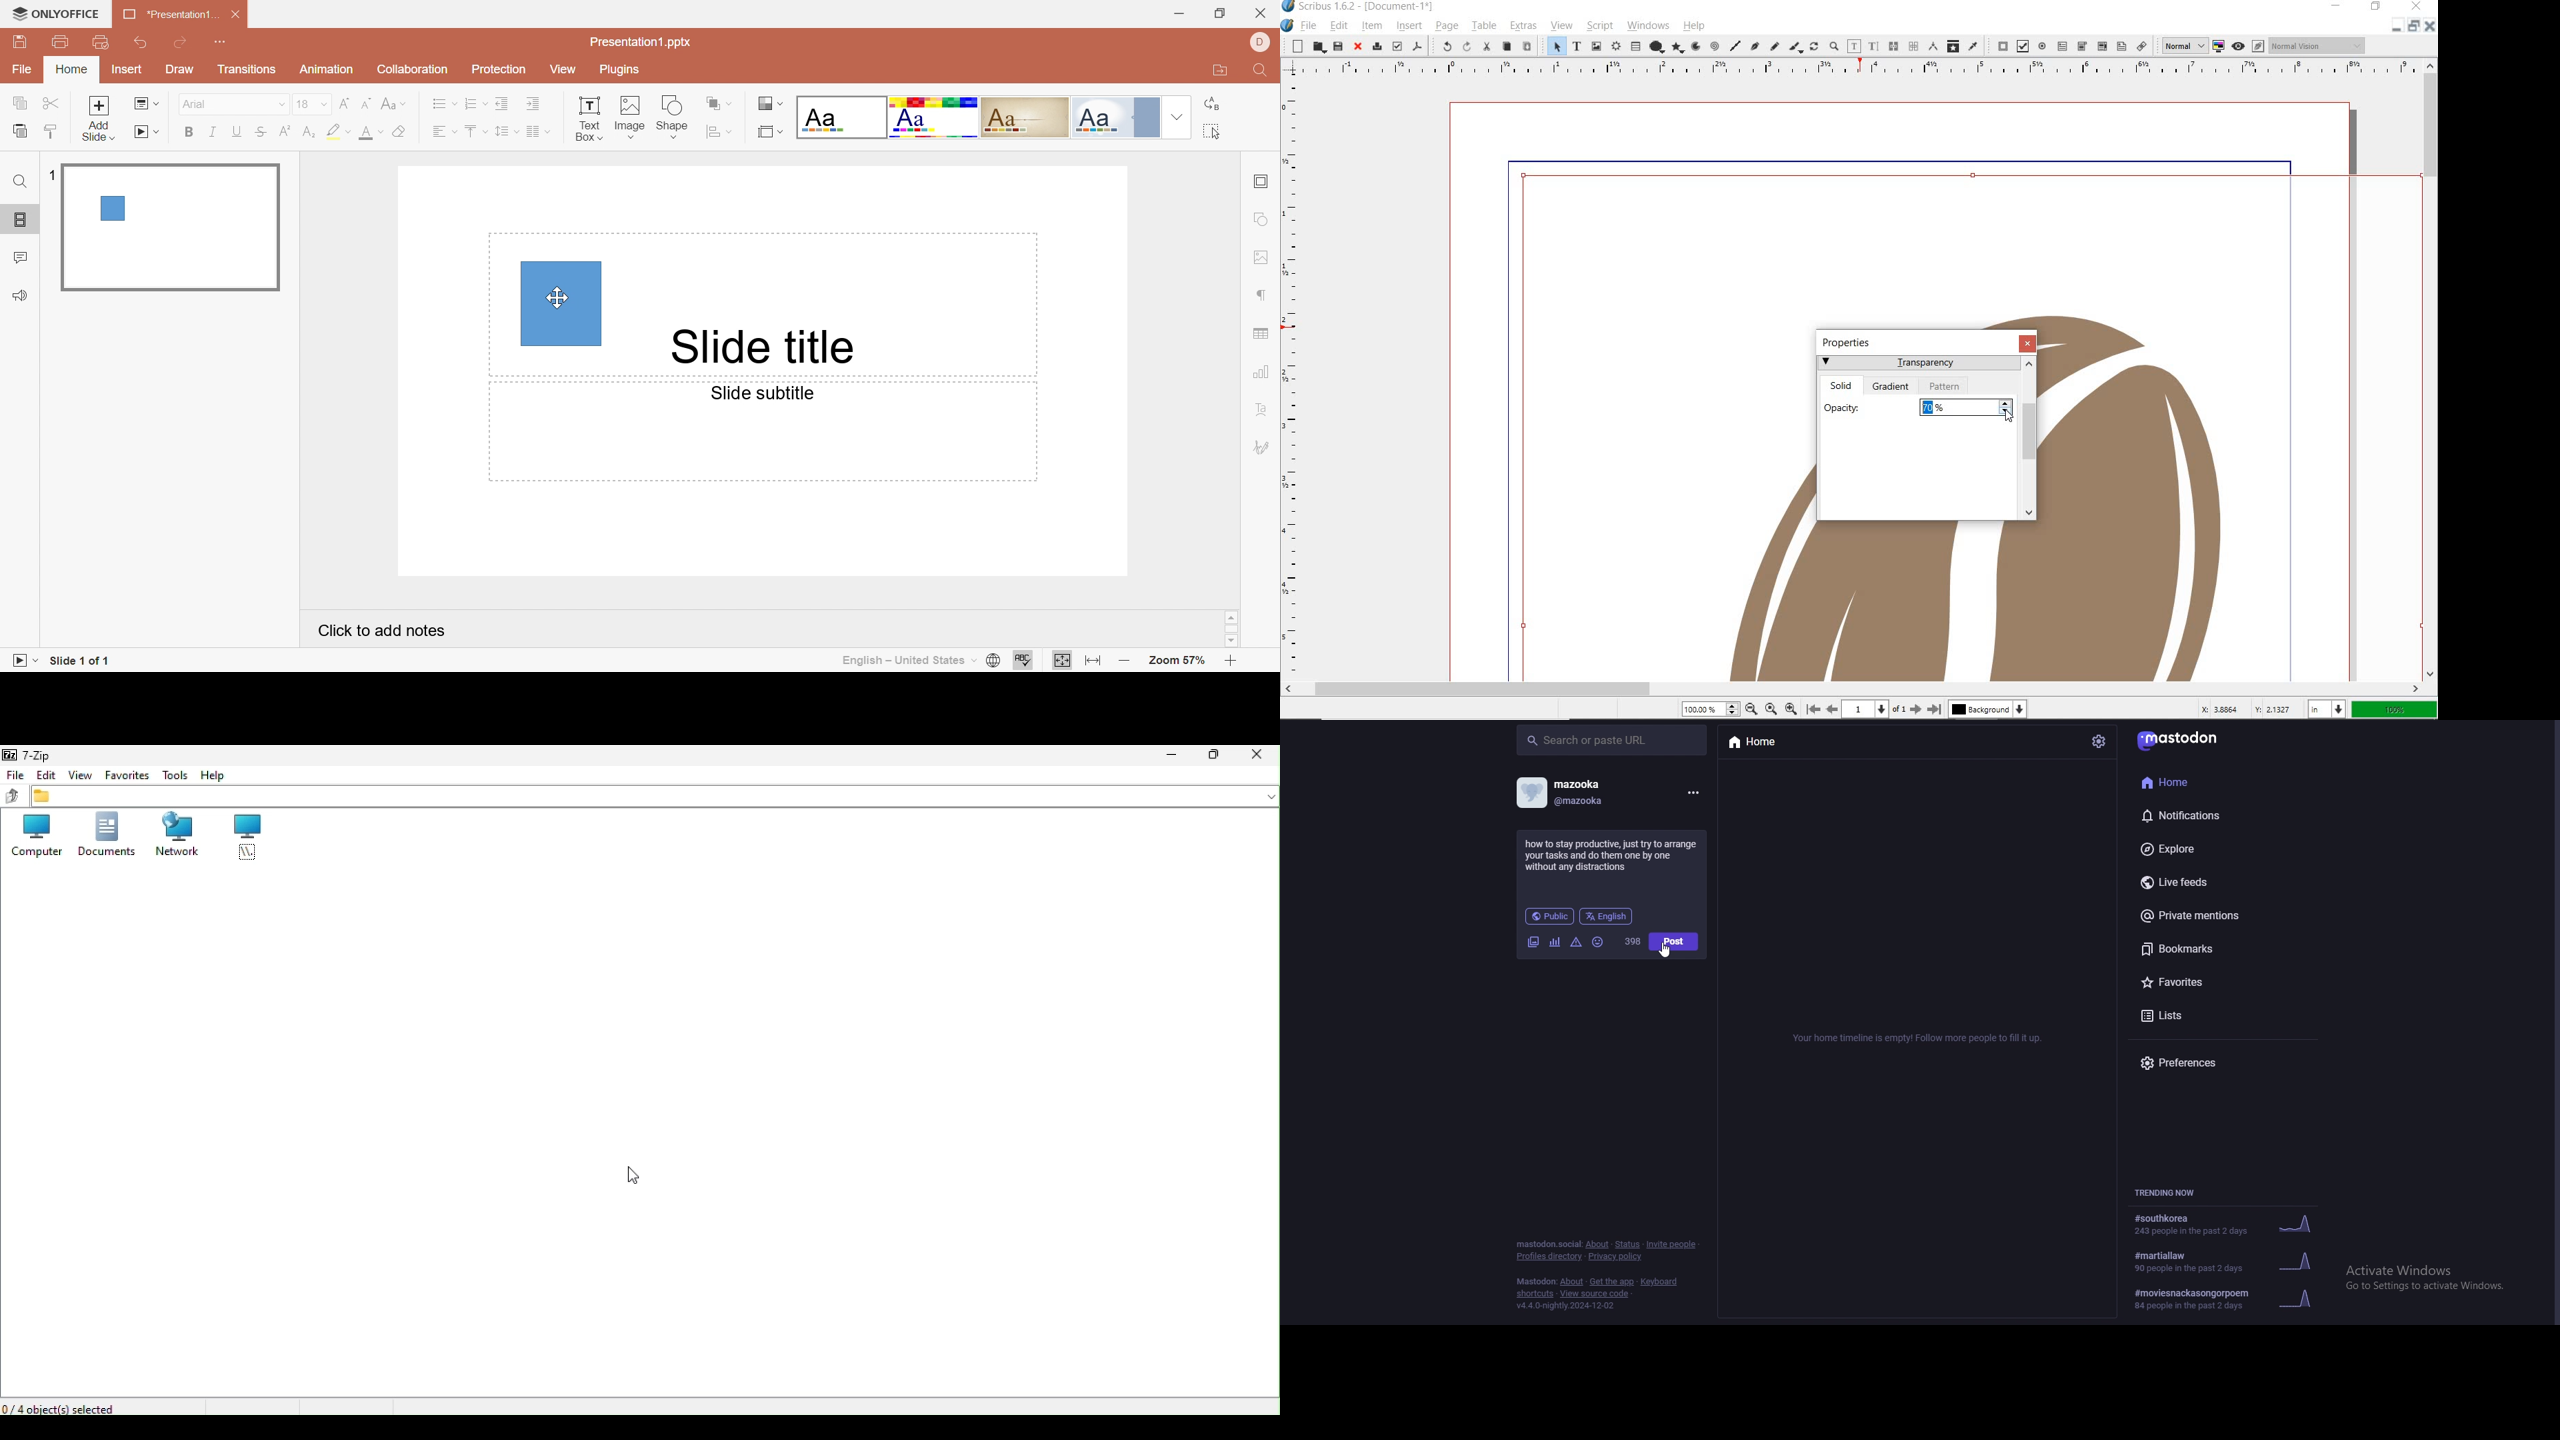 The image size is (2576, 1456). Describe the element at coordinates (2030, 343) in the screenshot. I see `close` at that location.